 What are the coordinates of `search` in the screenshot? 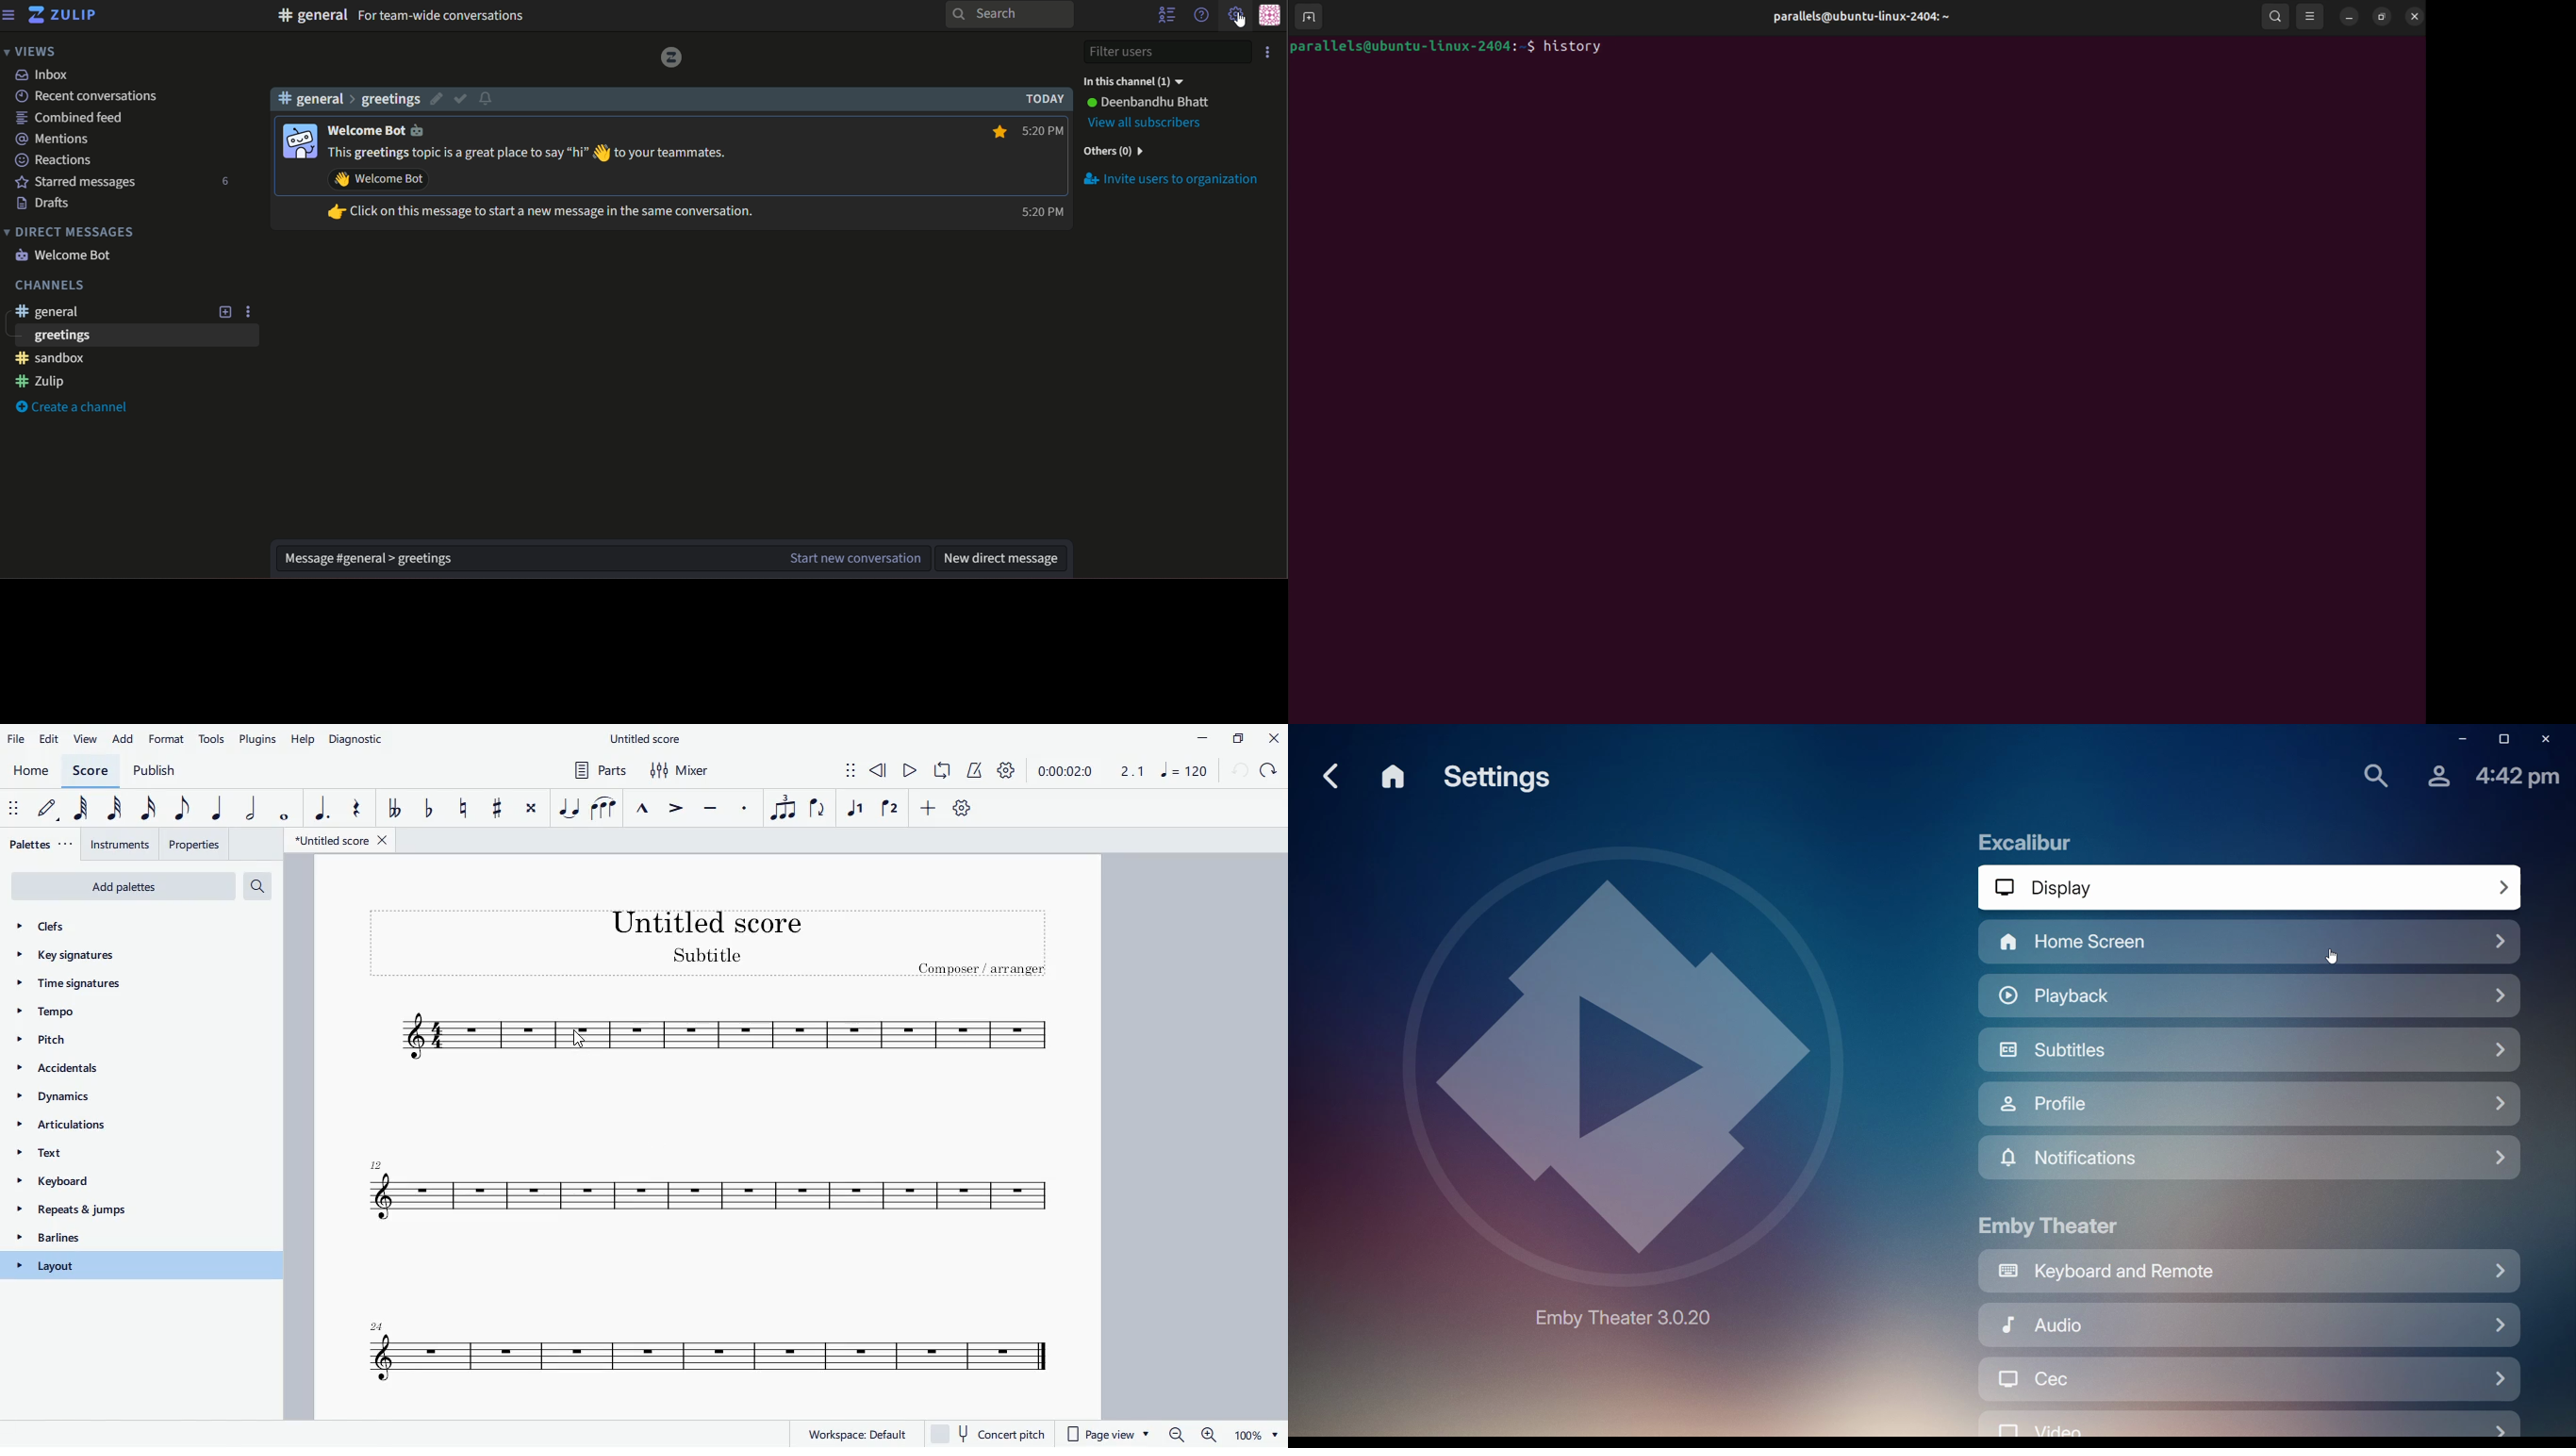 It's located at (1011, 14).